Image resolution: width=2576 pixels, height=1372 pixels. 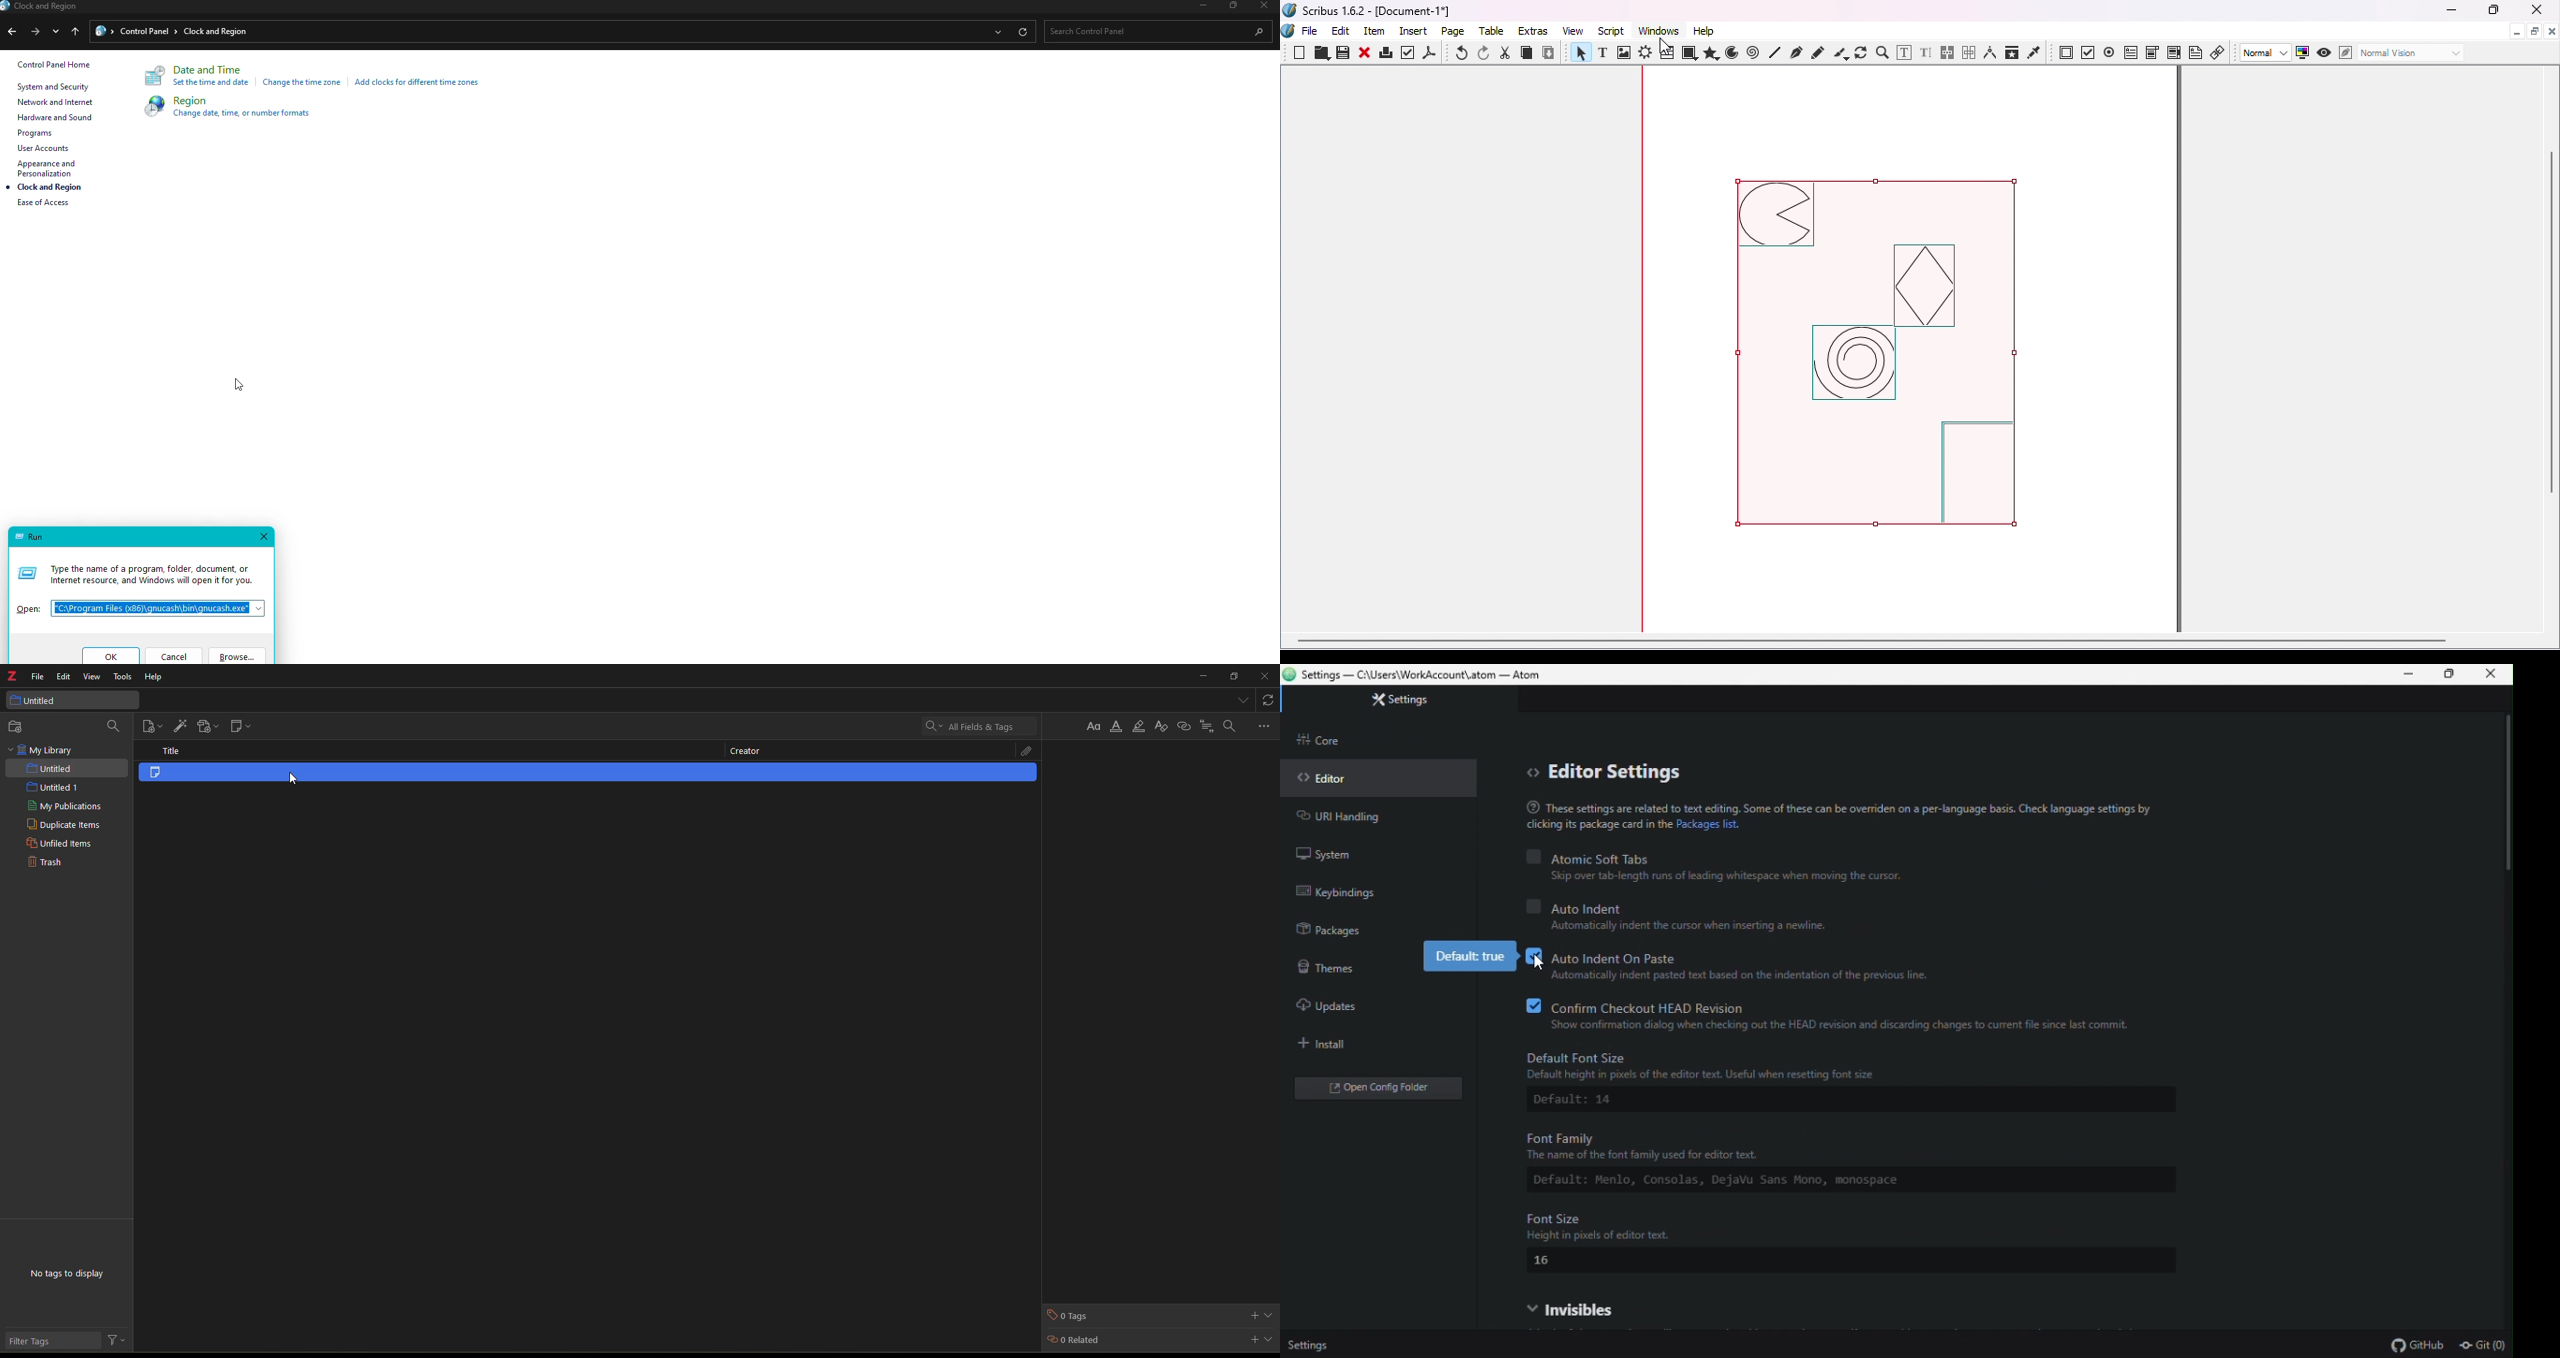 What do you see at coordinates (34, 30) in the screenshot?
I see `next` at bounding box center [34, 30].